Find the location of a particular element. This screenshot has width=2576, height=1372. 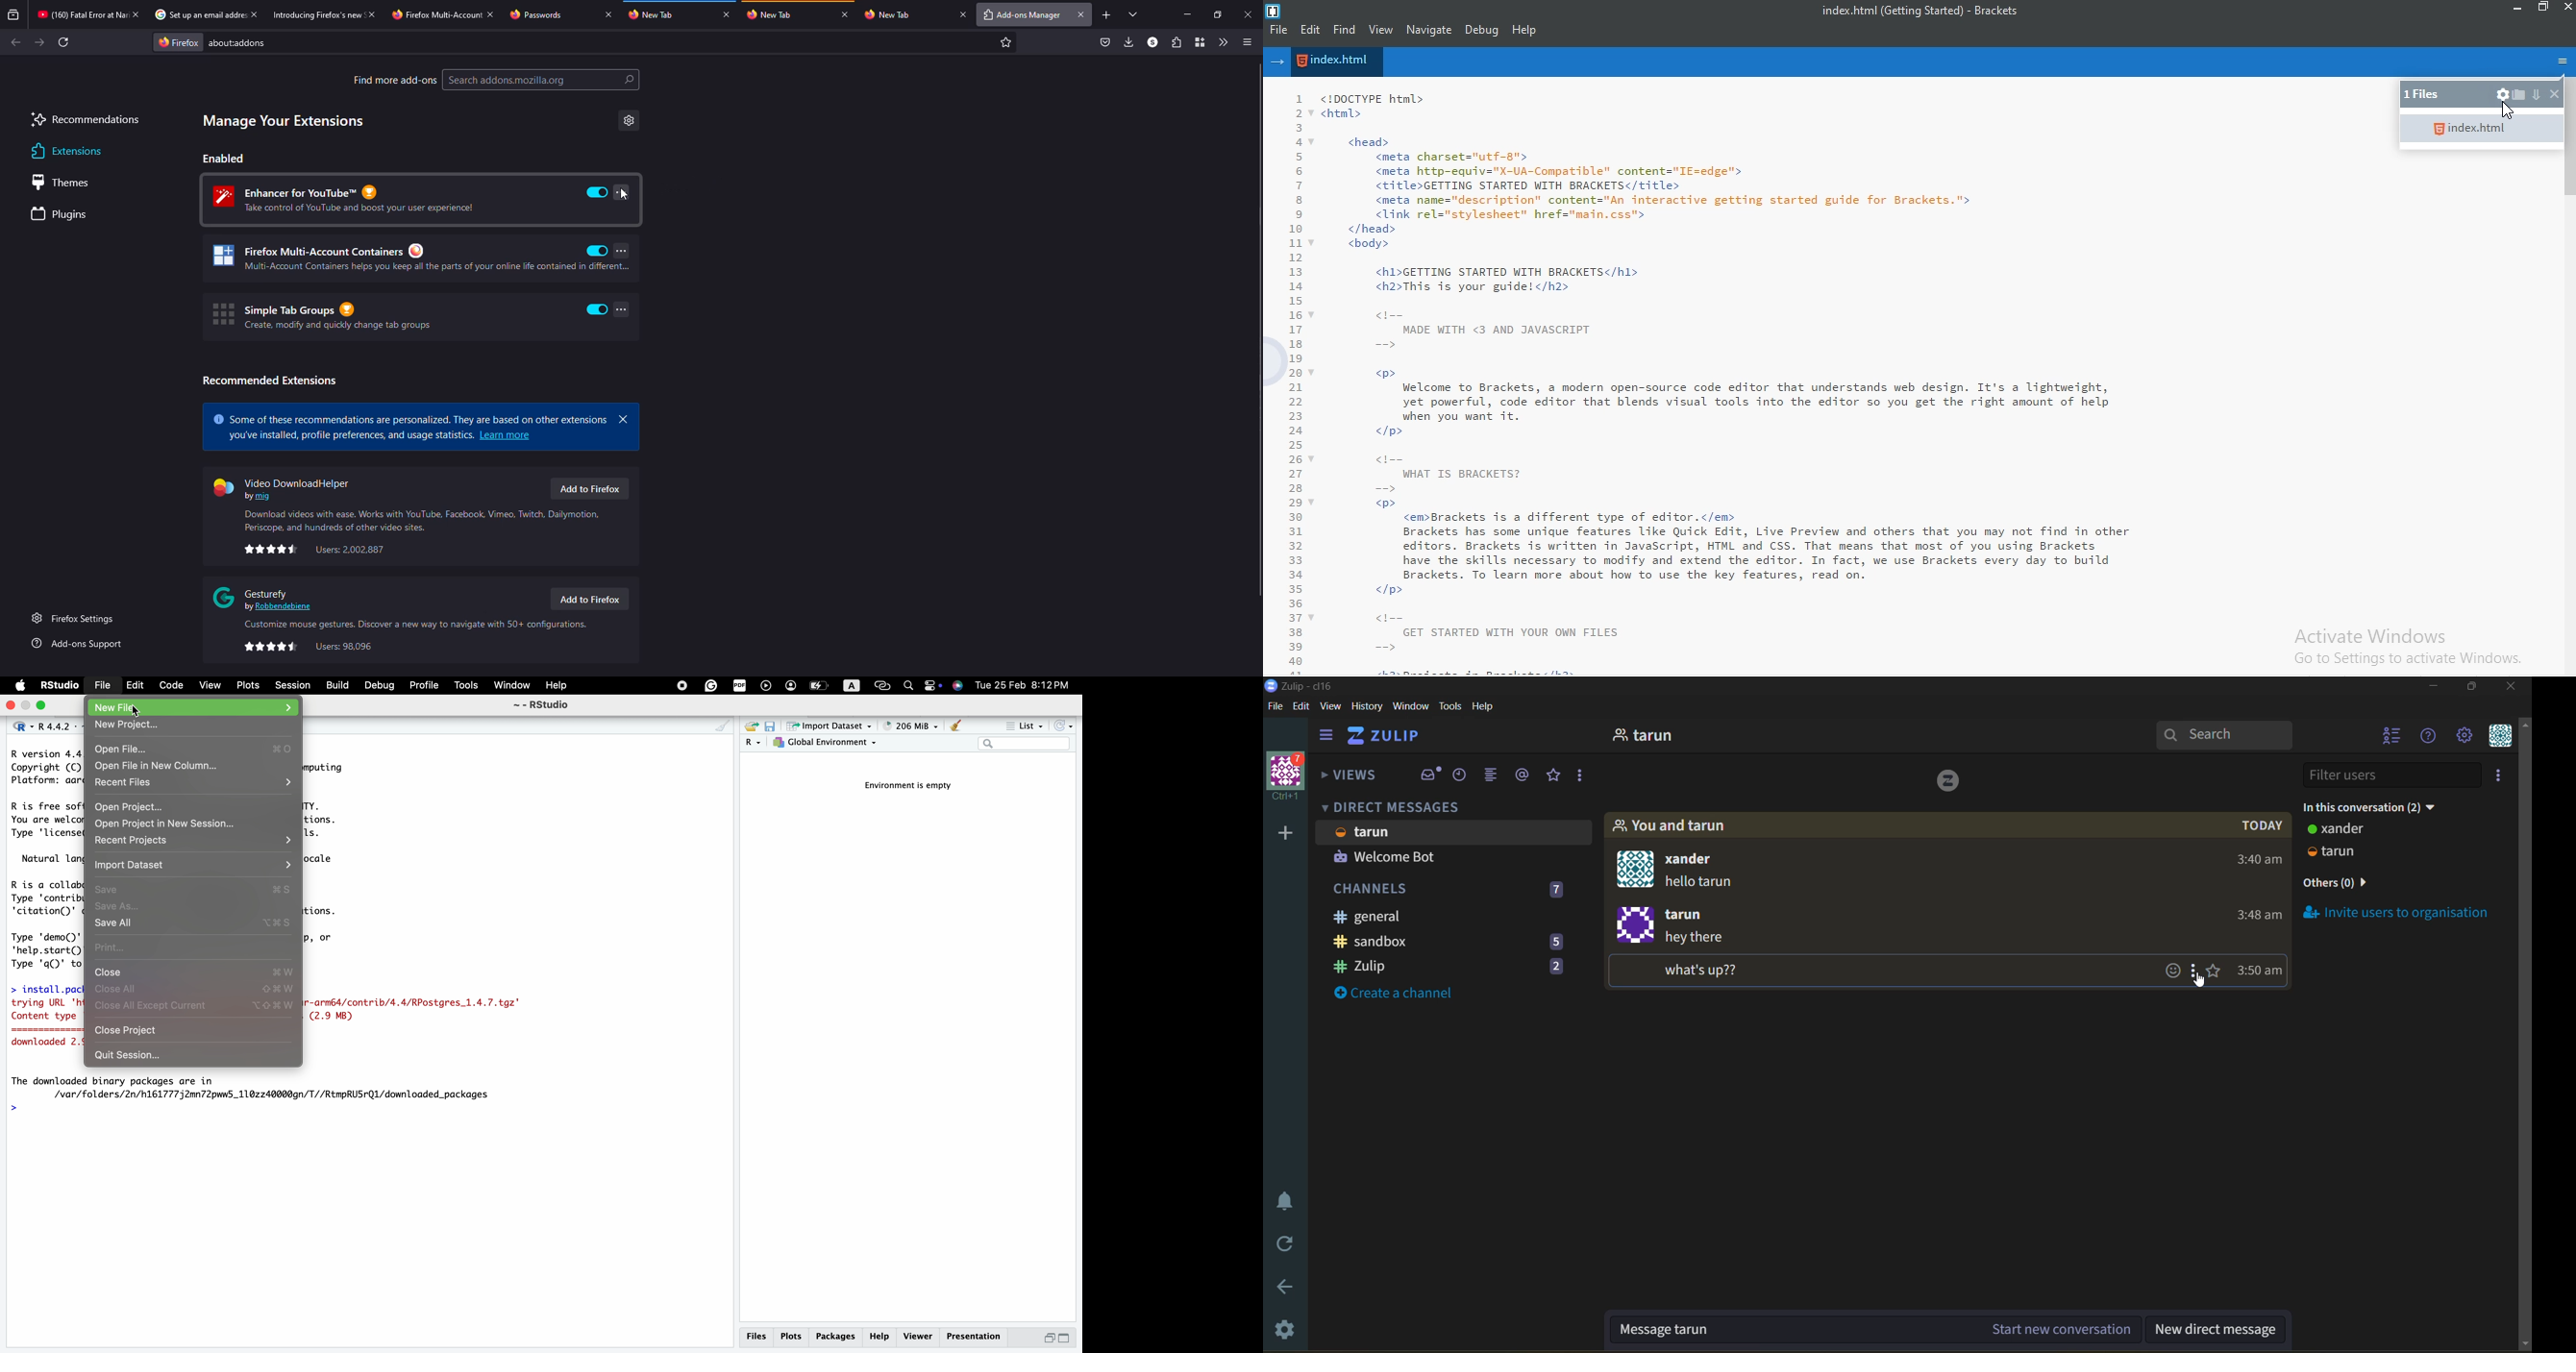

cursor is located at coordinates (138, 714).